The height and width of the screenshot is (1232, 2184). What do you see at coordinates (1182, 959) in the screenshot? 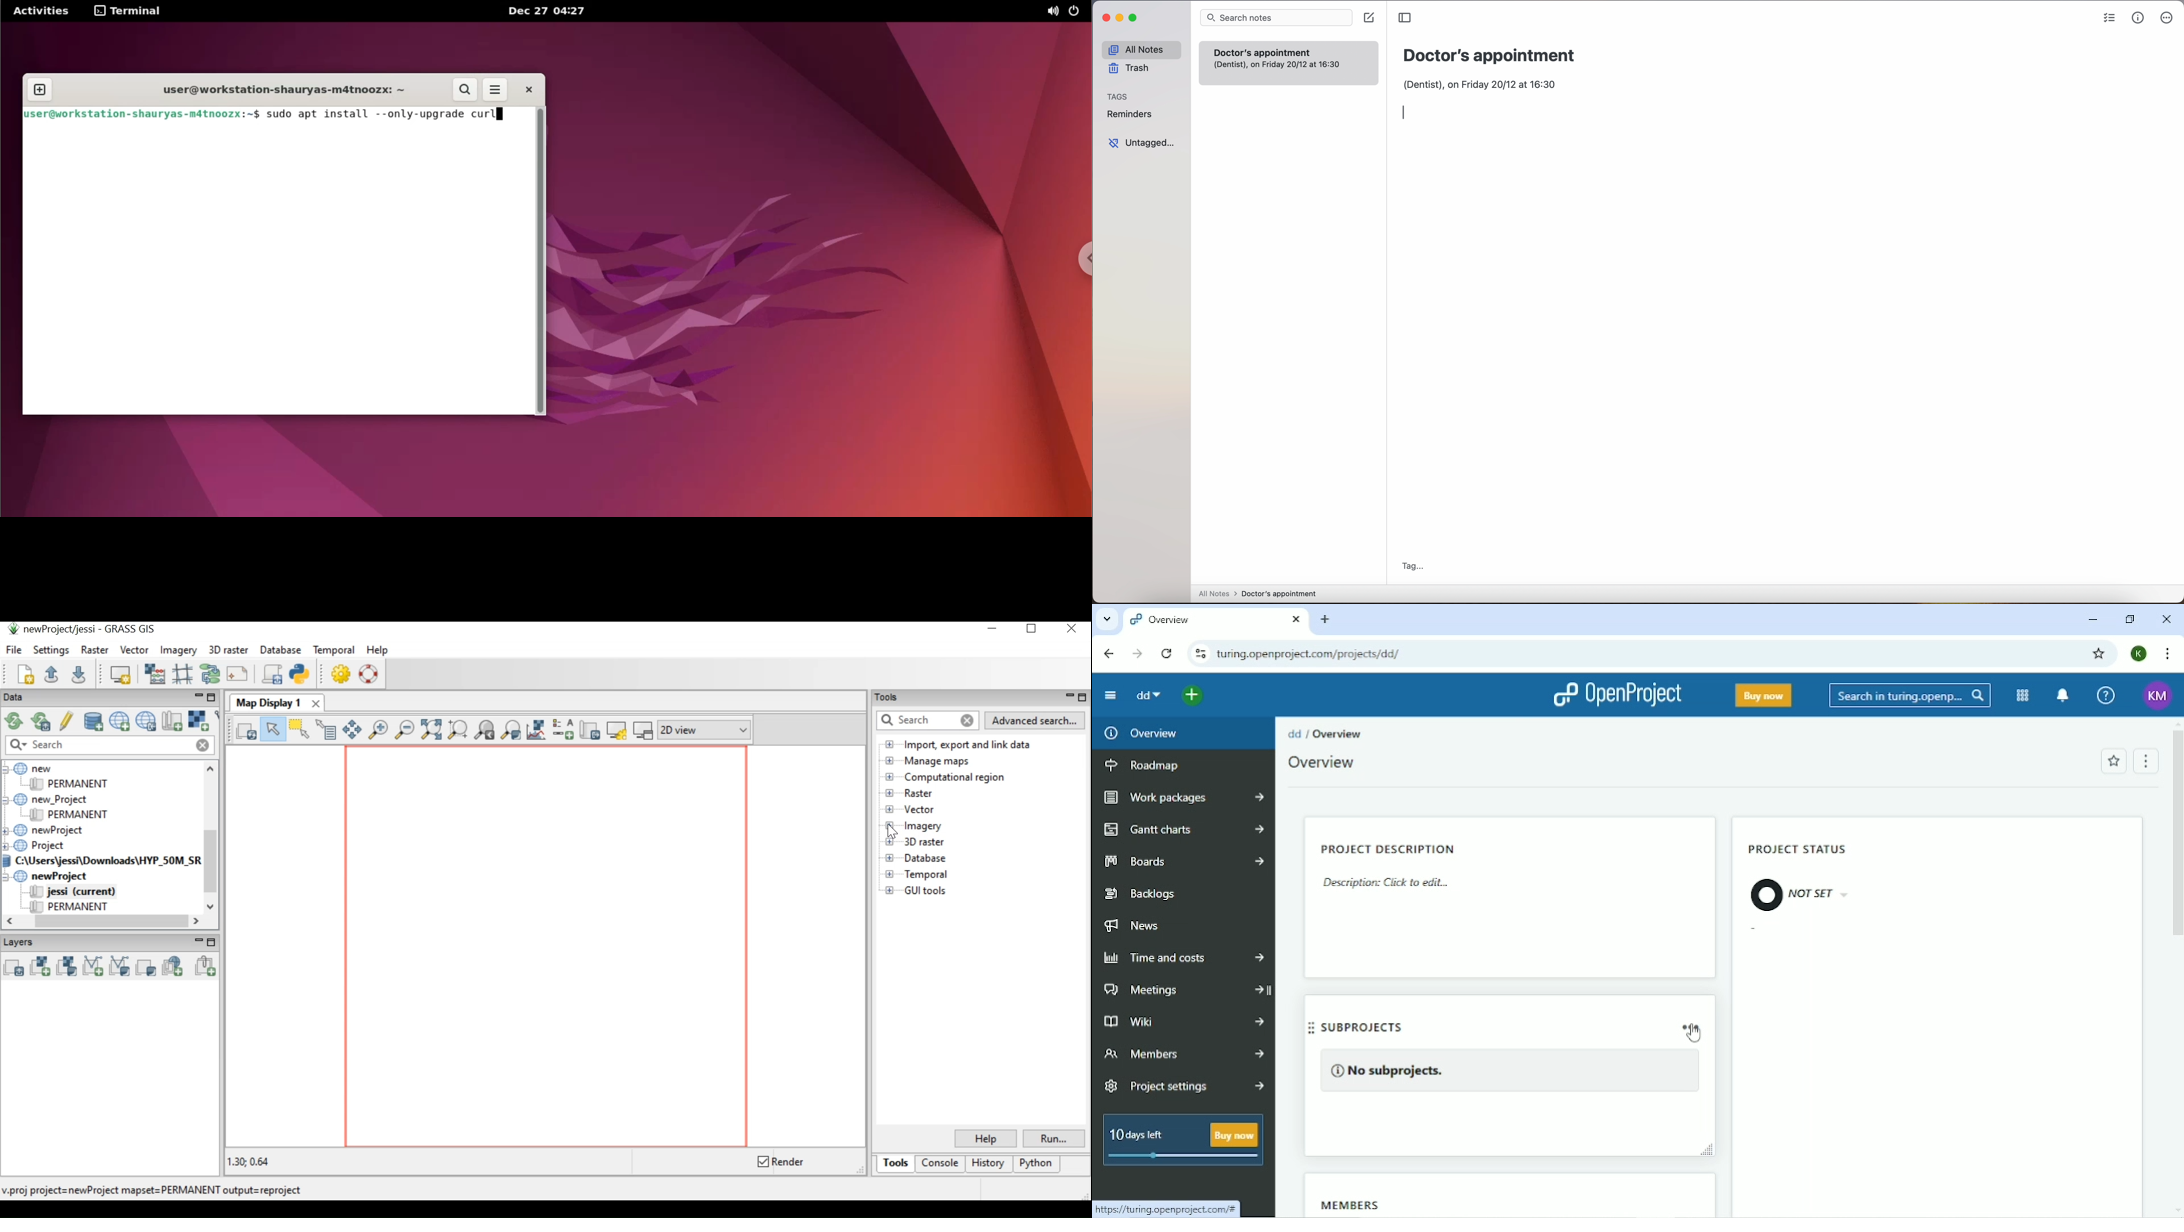
I see `Time and costs` at bounding box center [1182, 959].